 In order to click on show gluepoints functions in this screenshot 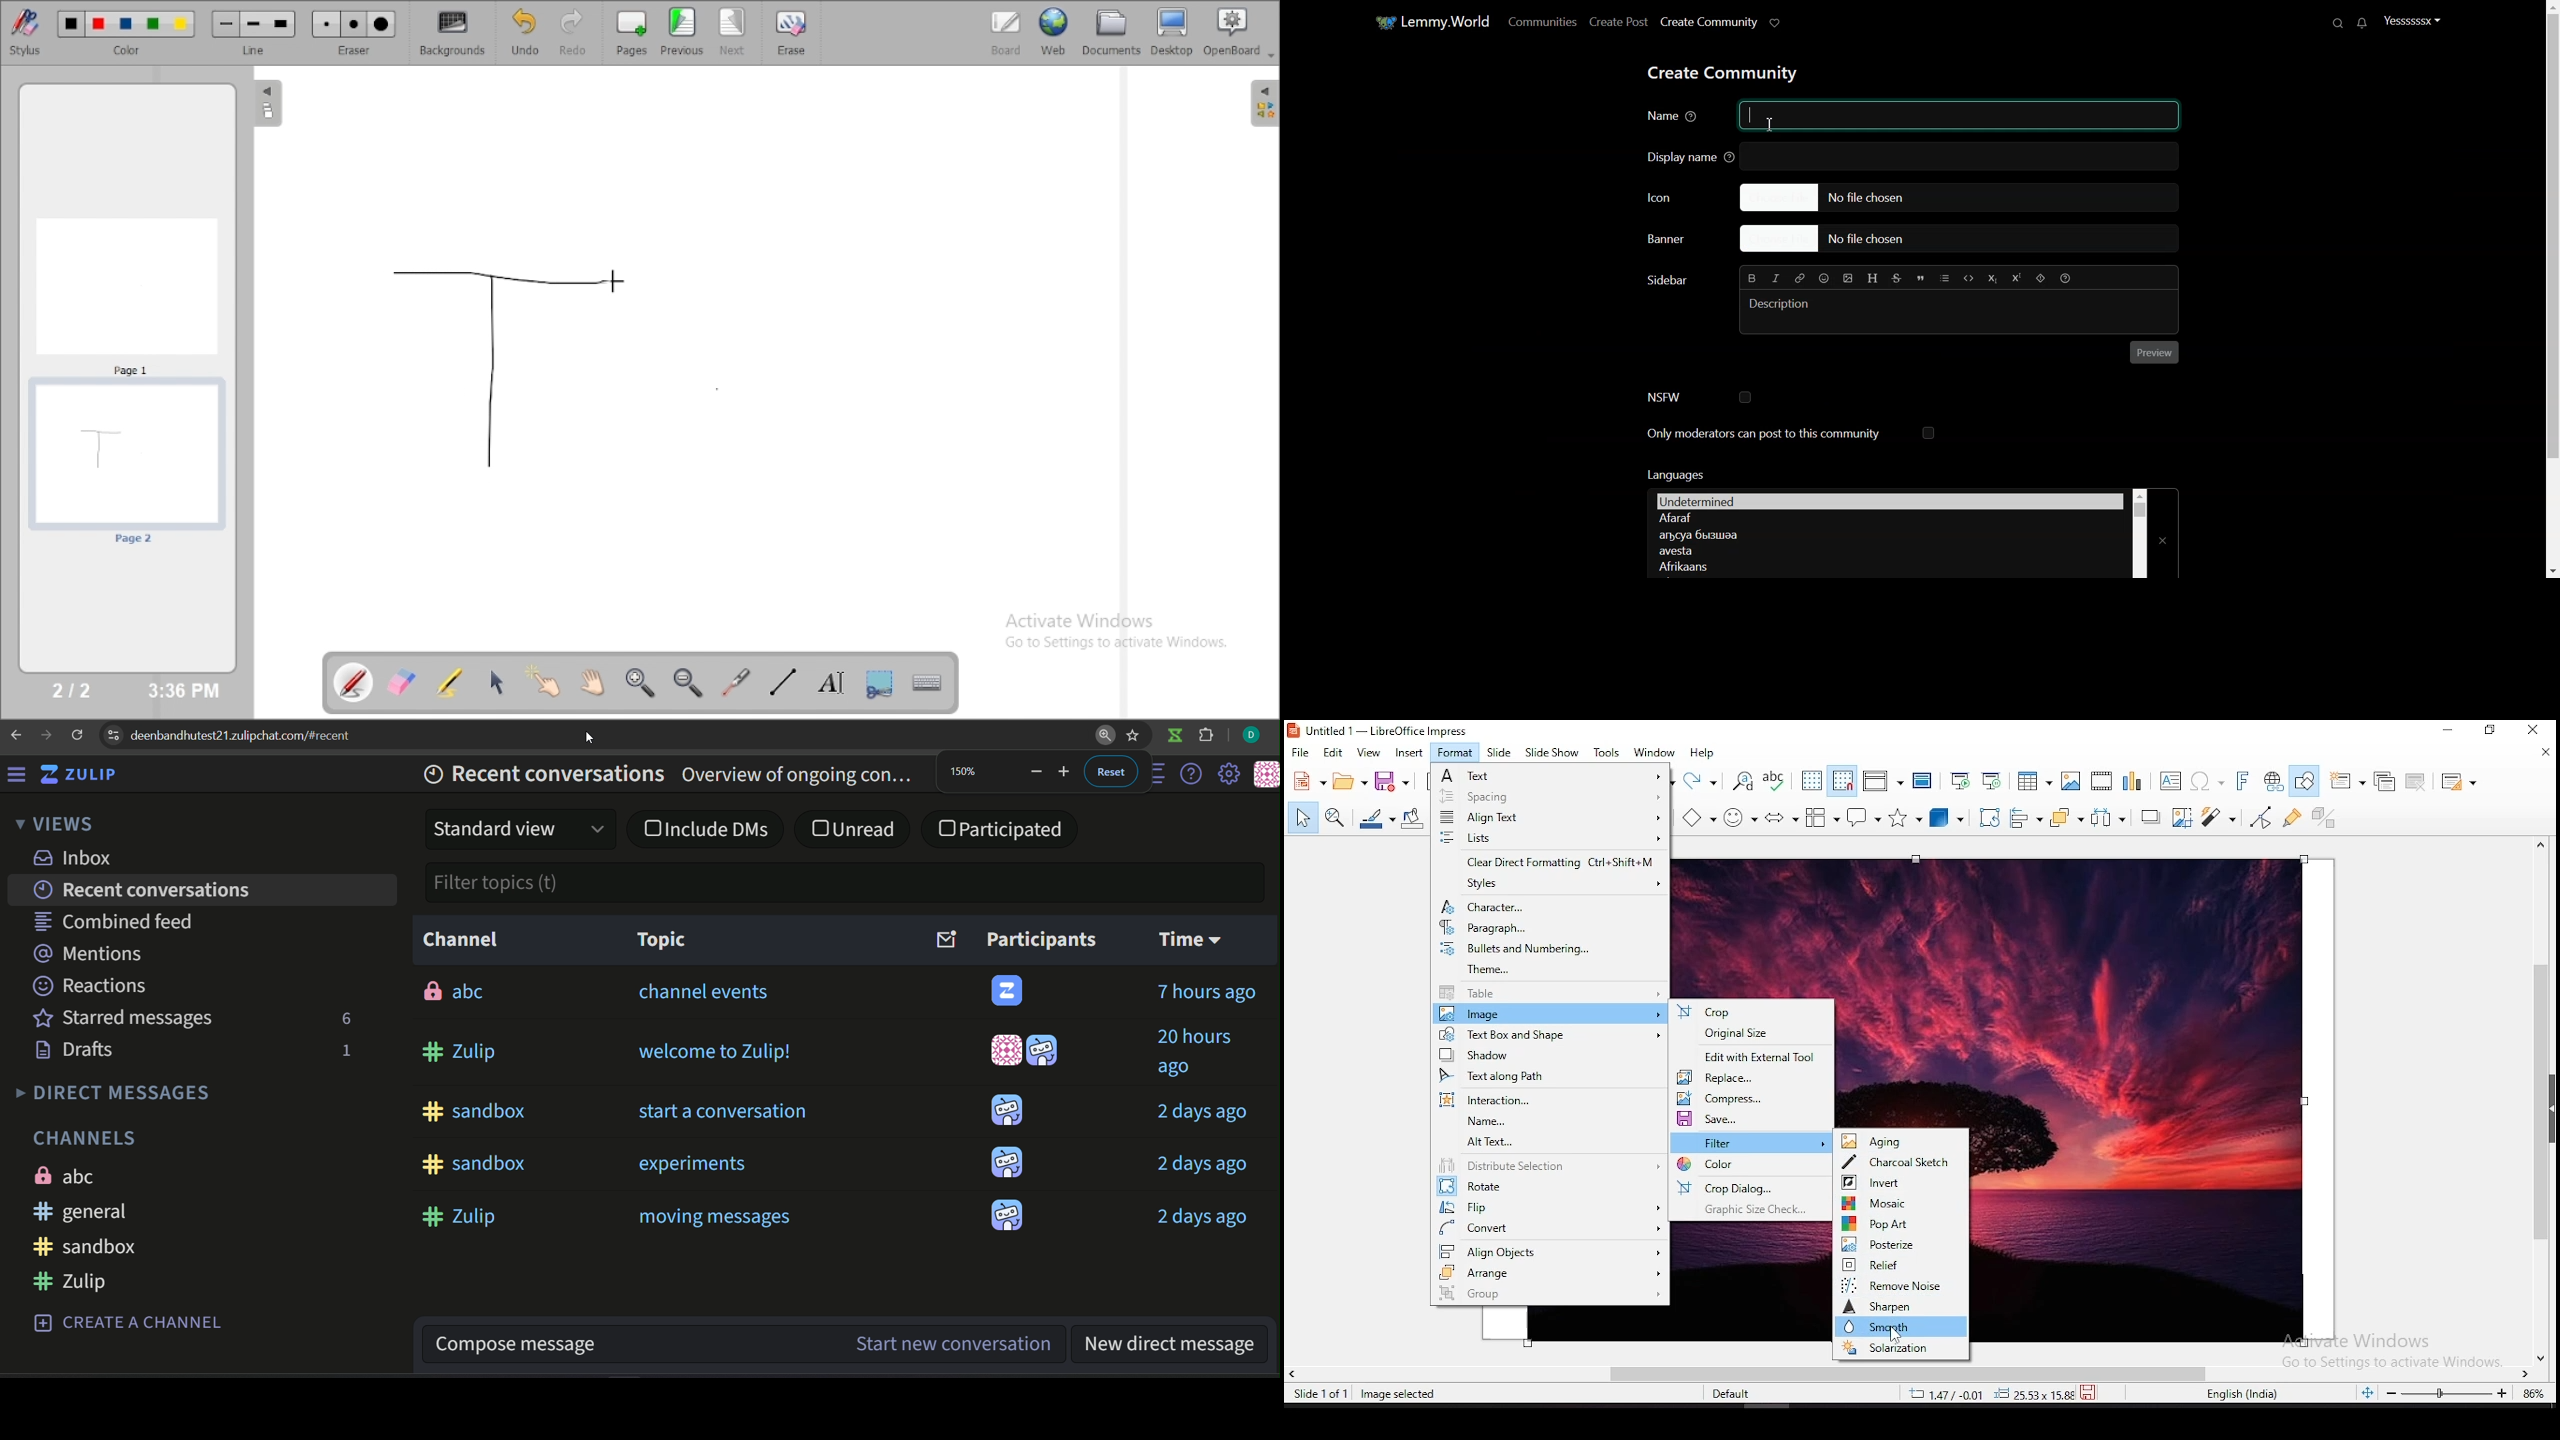, I will do `click(2290, 818)`.